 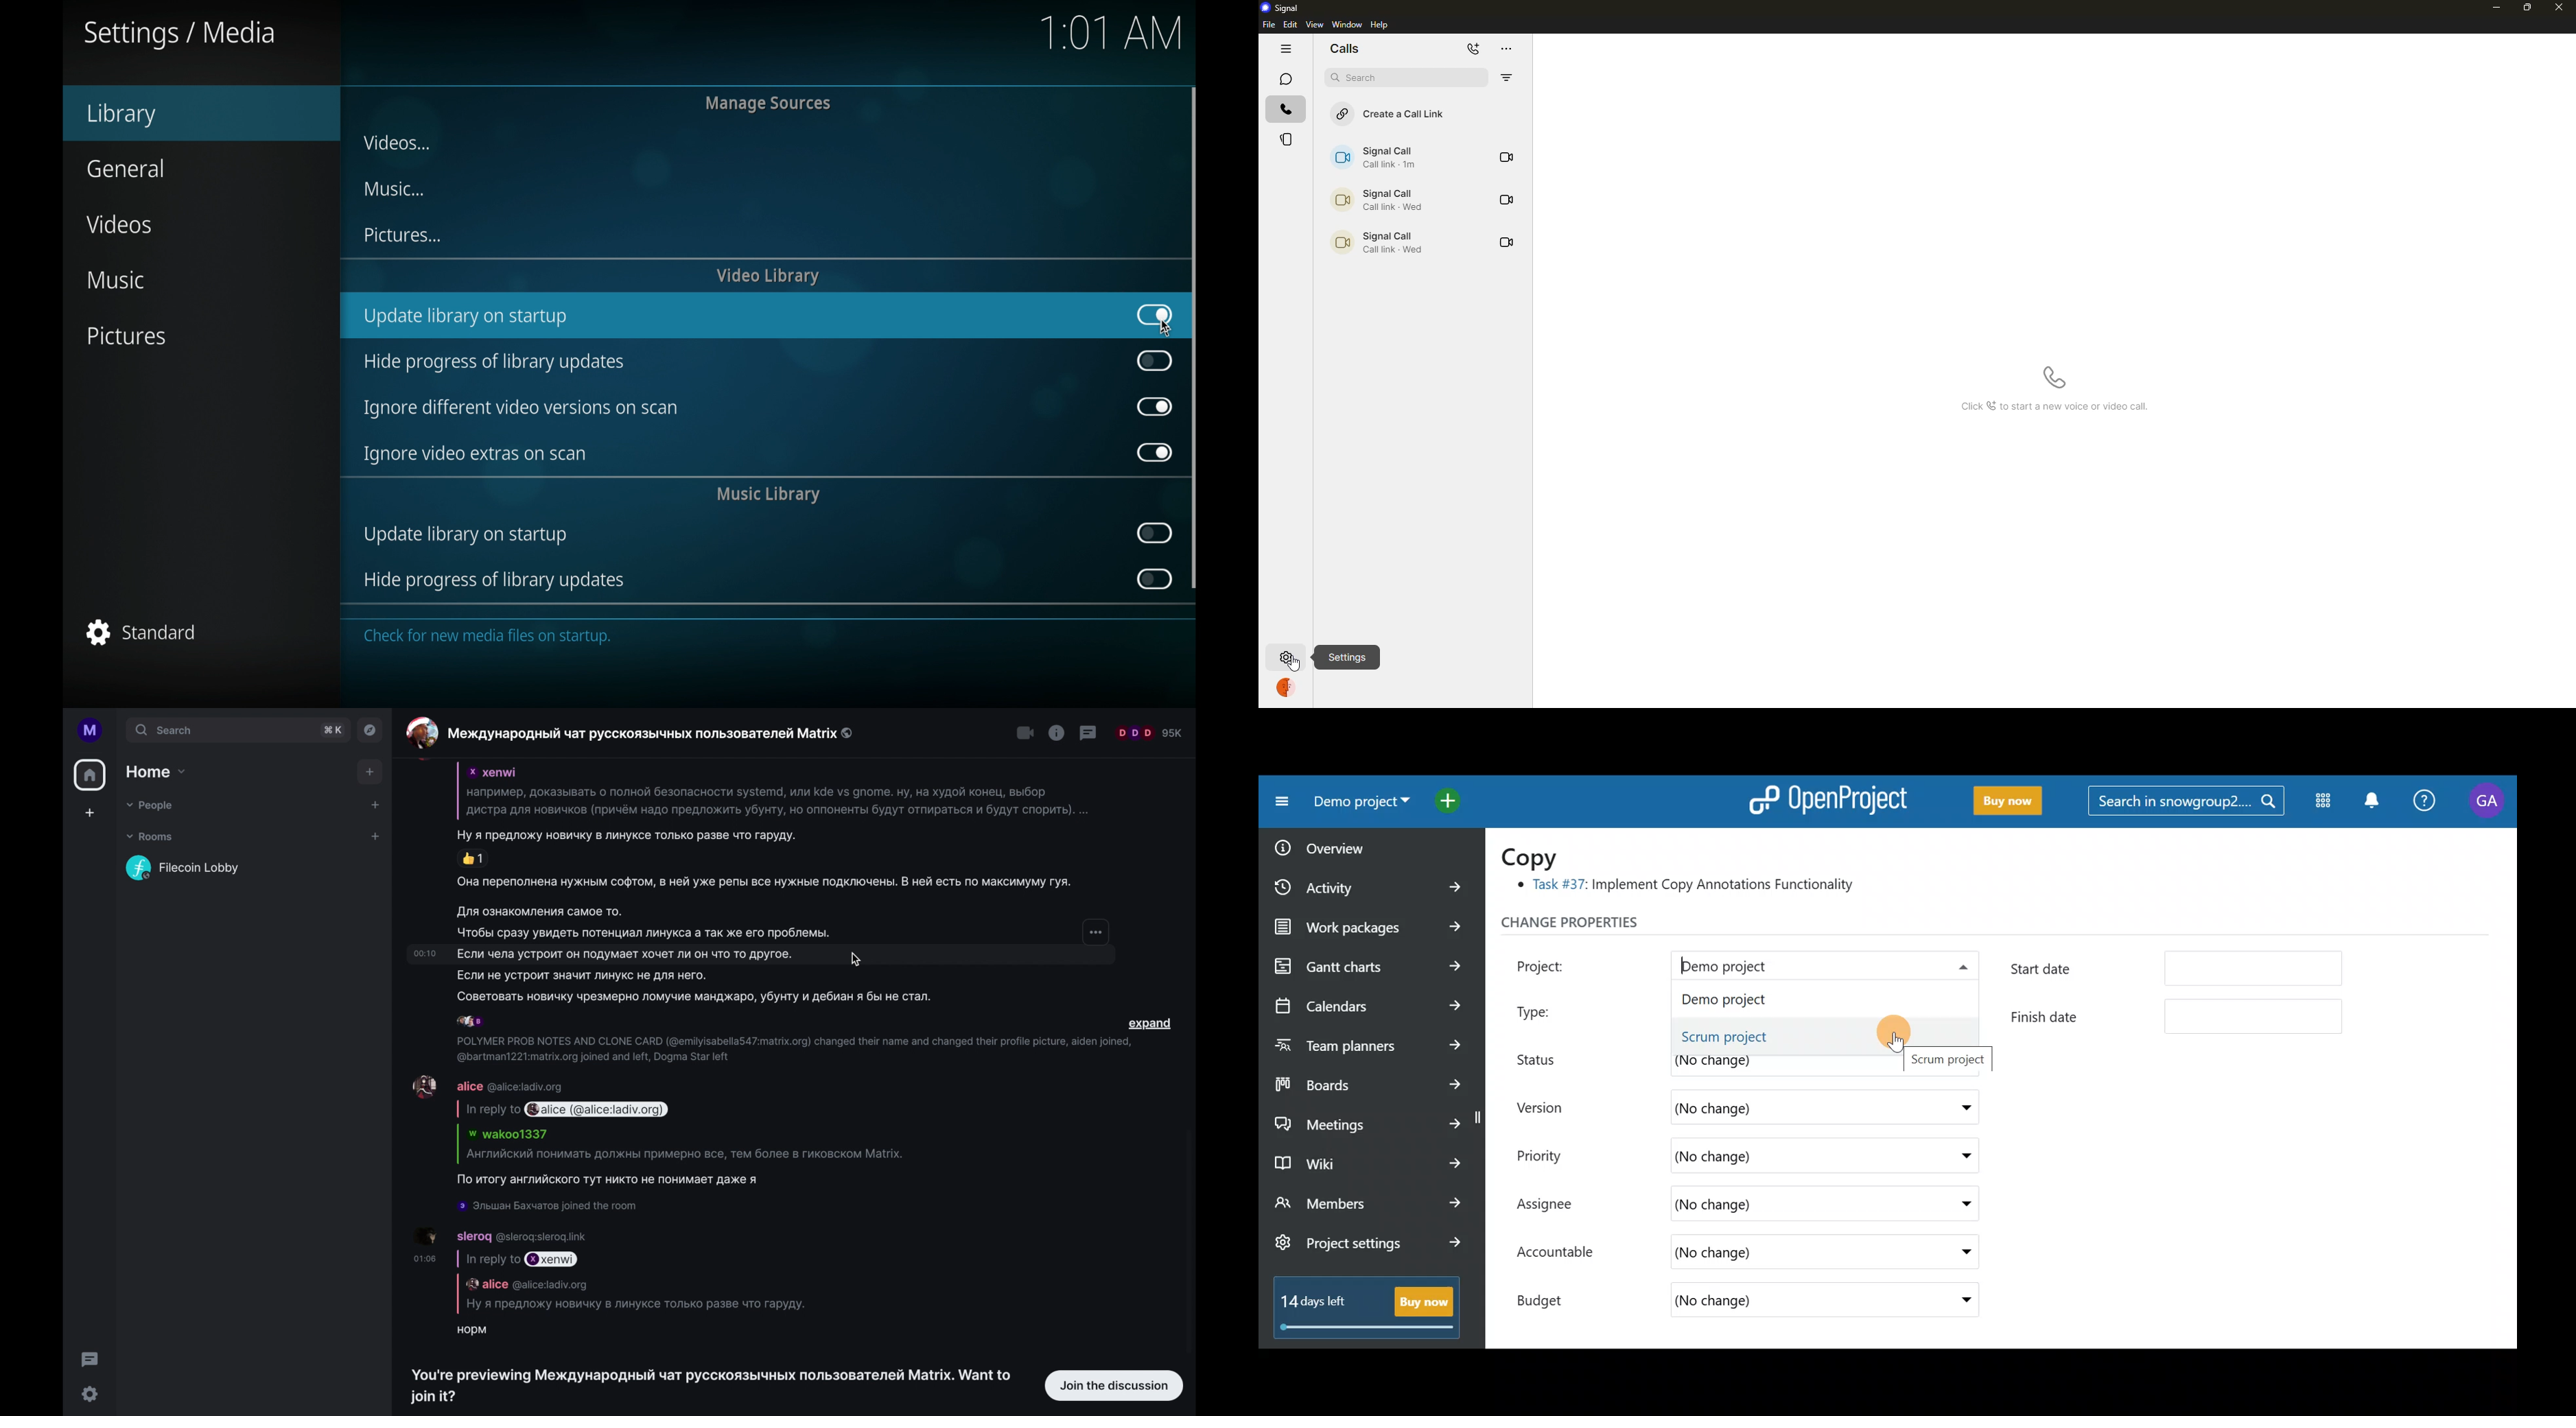 I want to click on video, so click(x=1506, y=200).